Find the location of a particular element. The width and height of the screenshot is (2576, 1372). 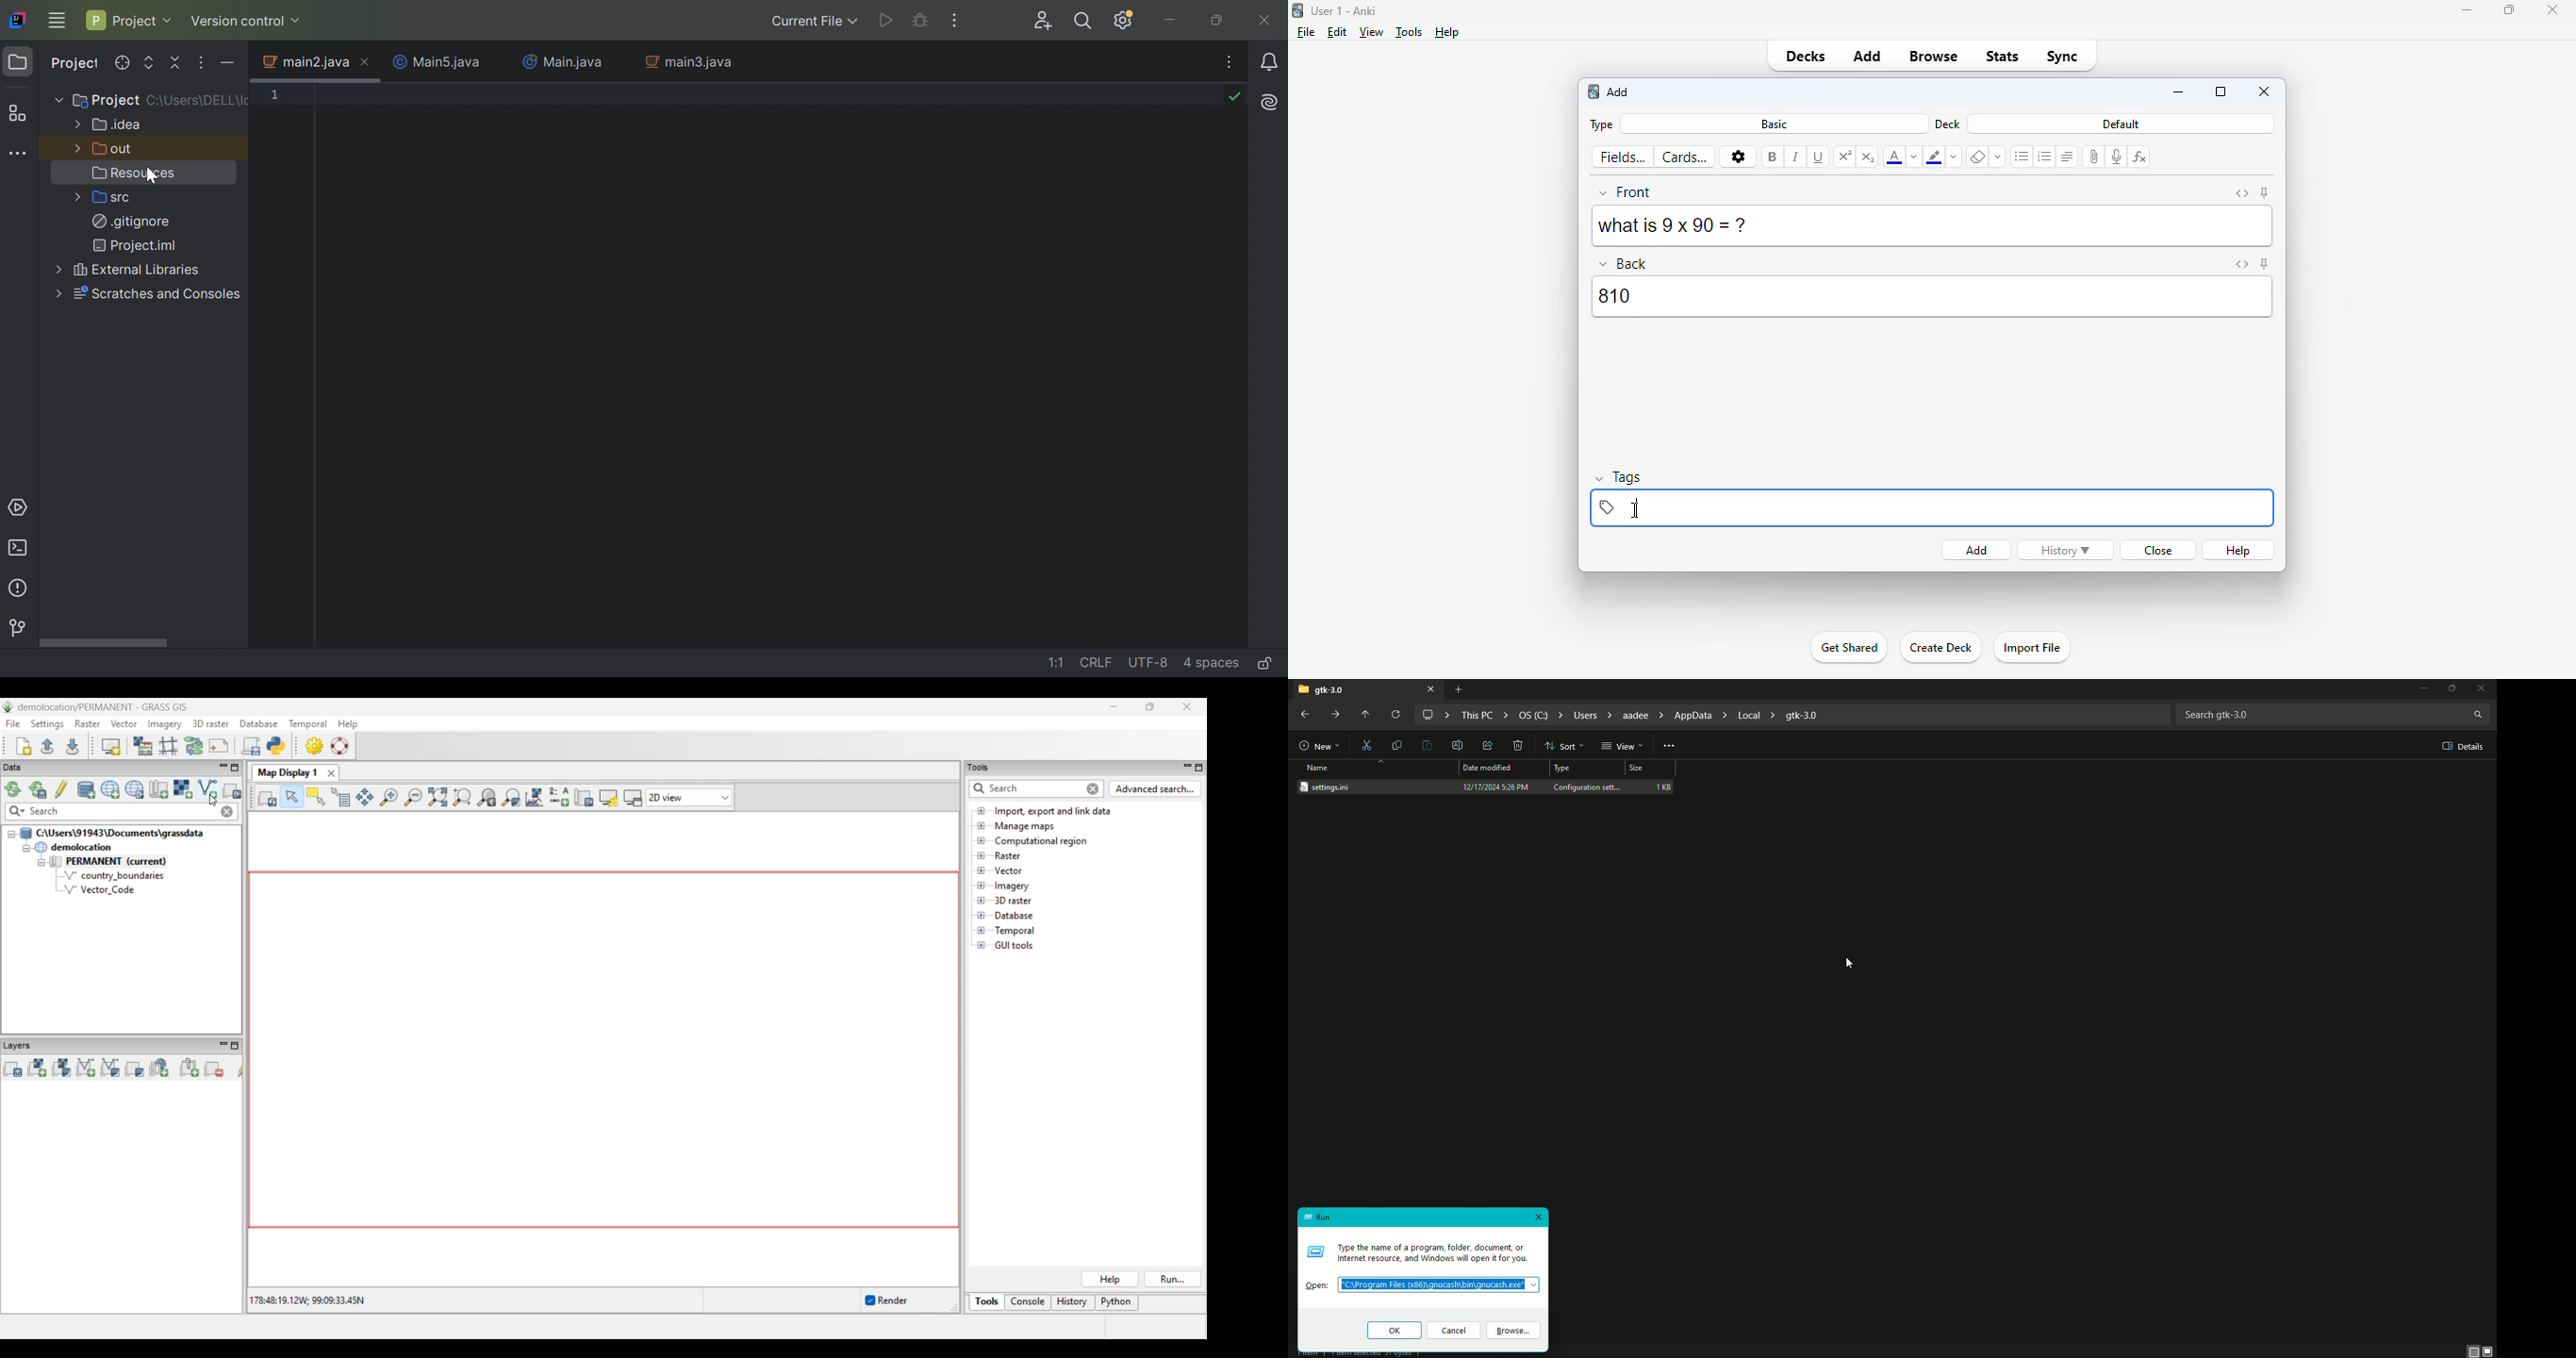

Show interface in a smaller tab is located at coordinates (1150, 707).